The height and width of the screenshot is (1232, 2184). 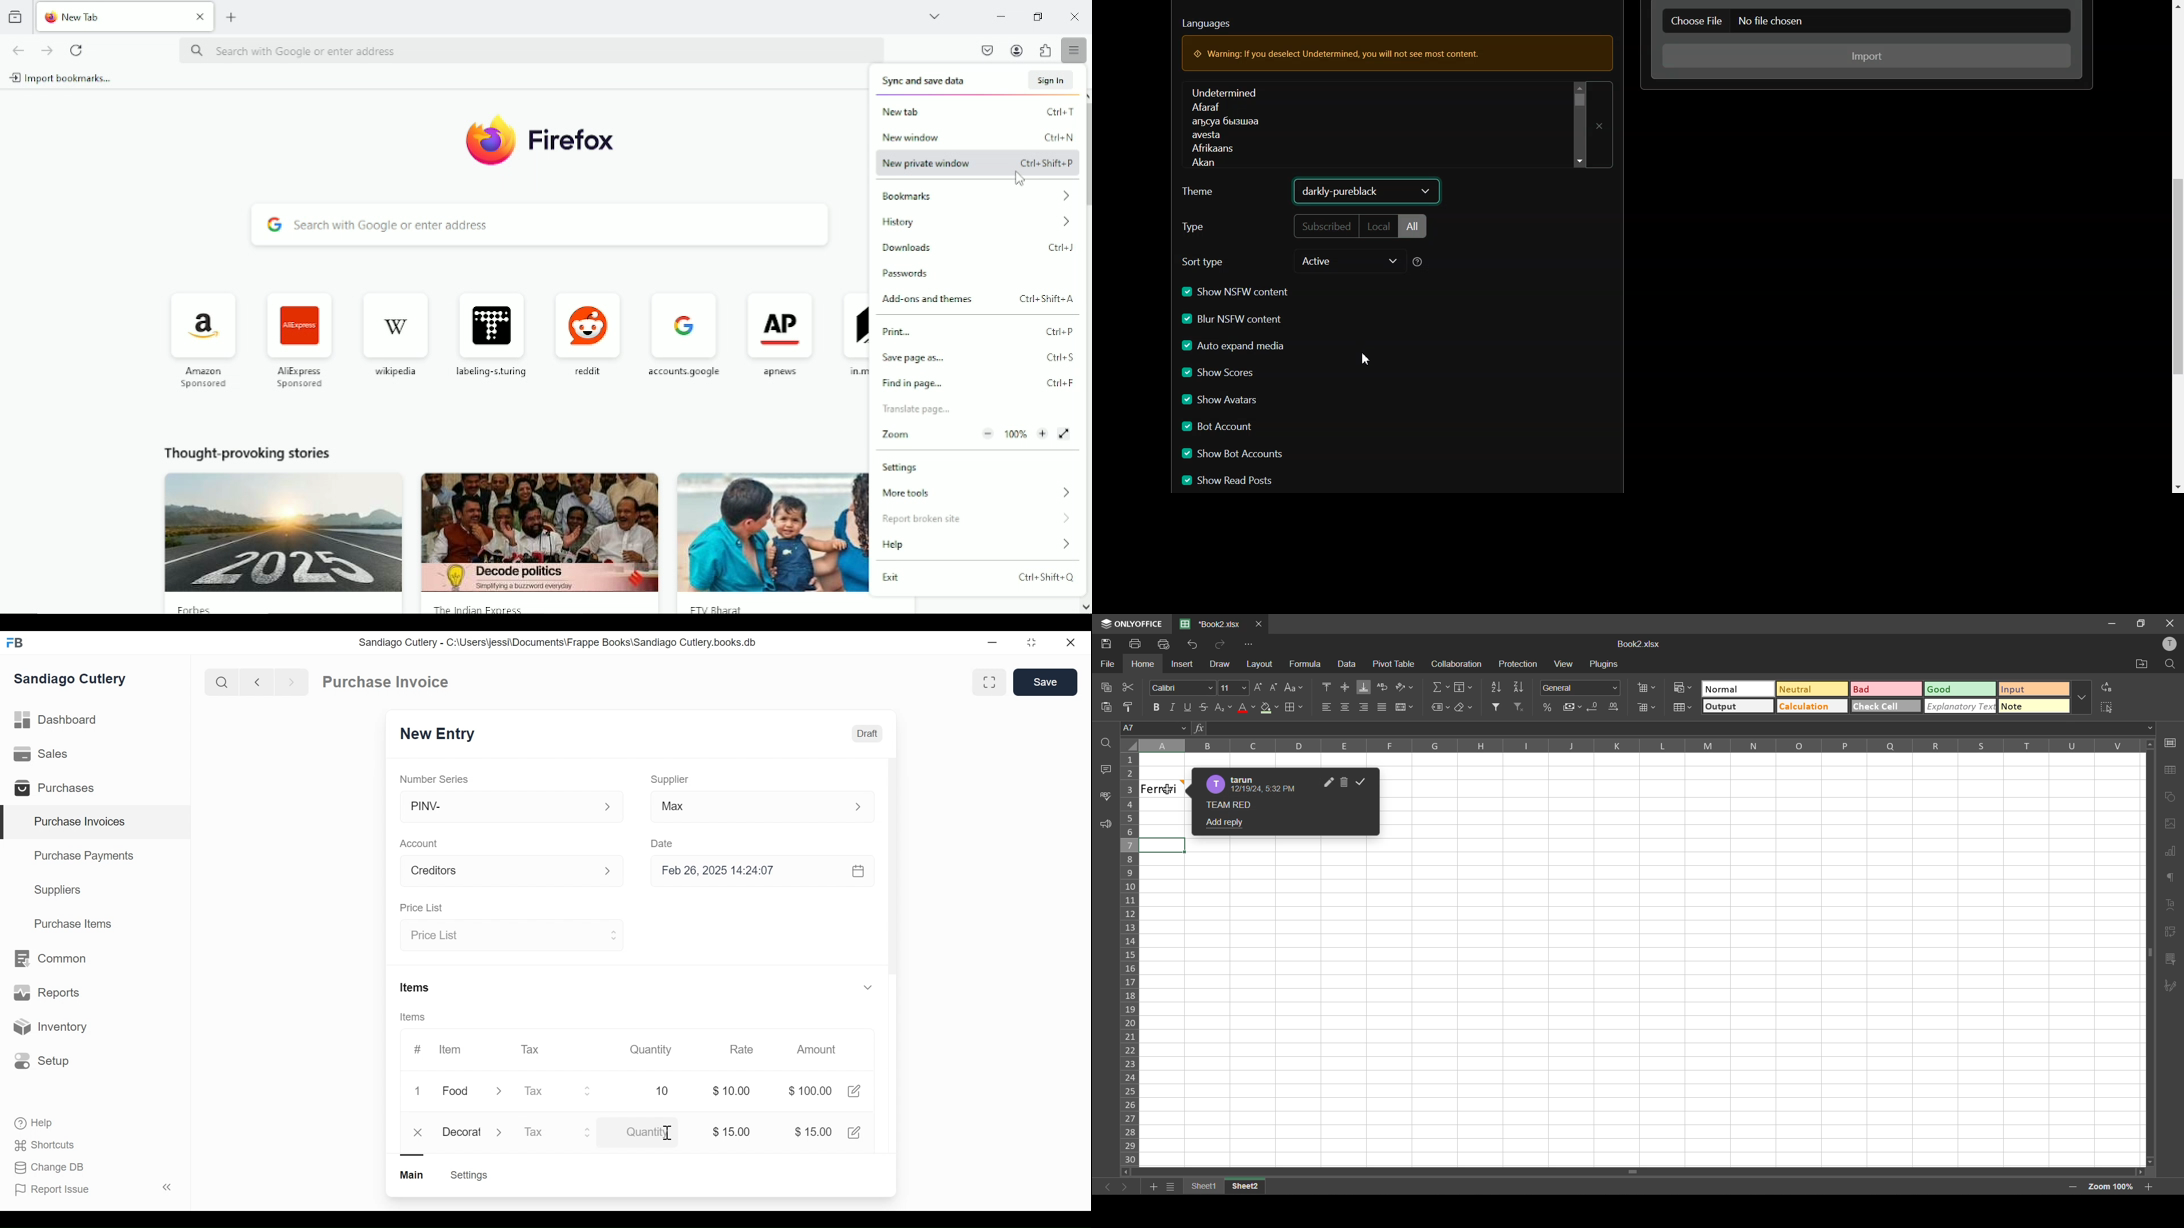 I want to click on history, so click(x=978, y=222).